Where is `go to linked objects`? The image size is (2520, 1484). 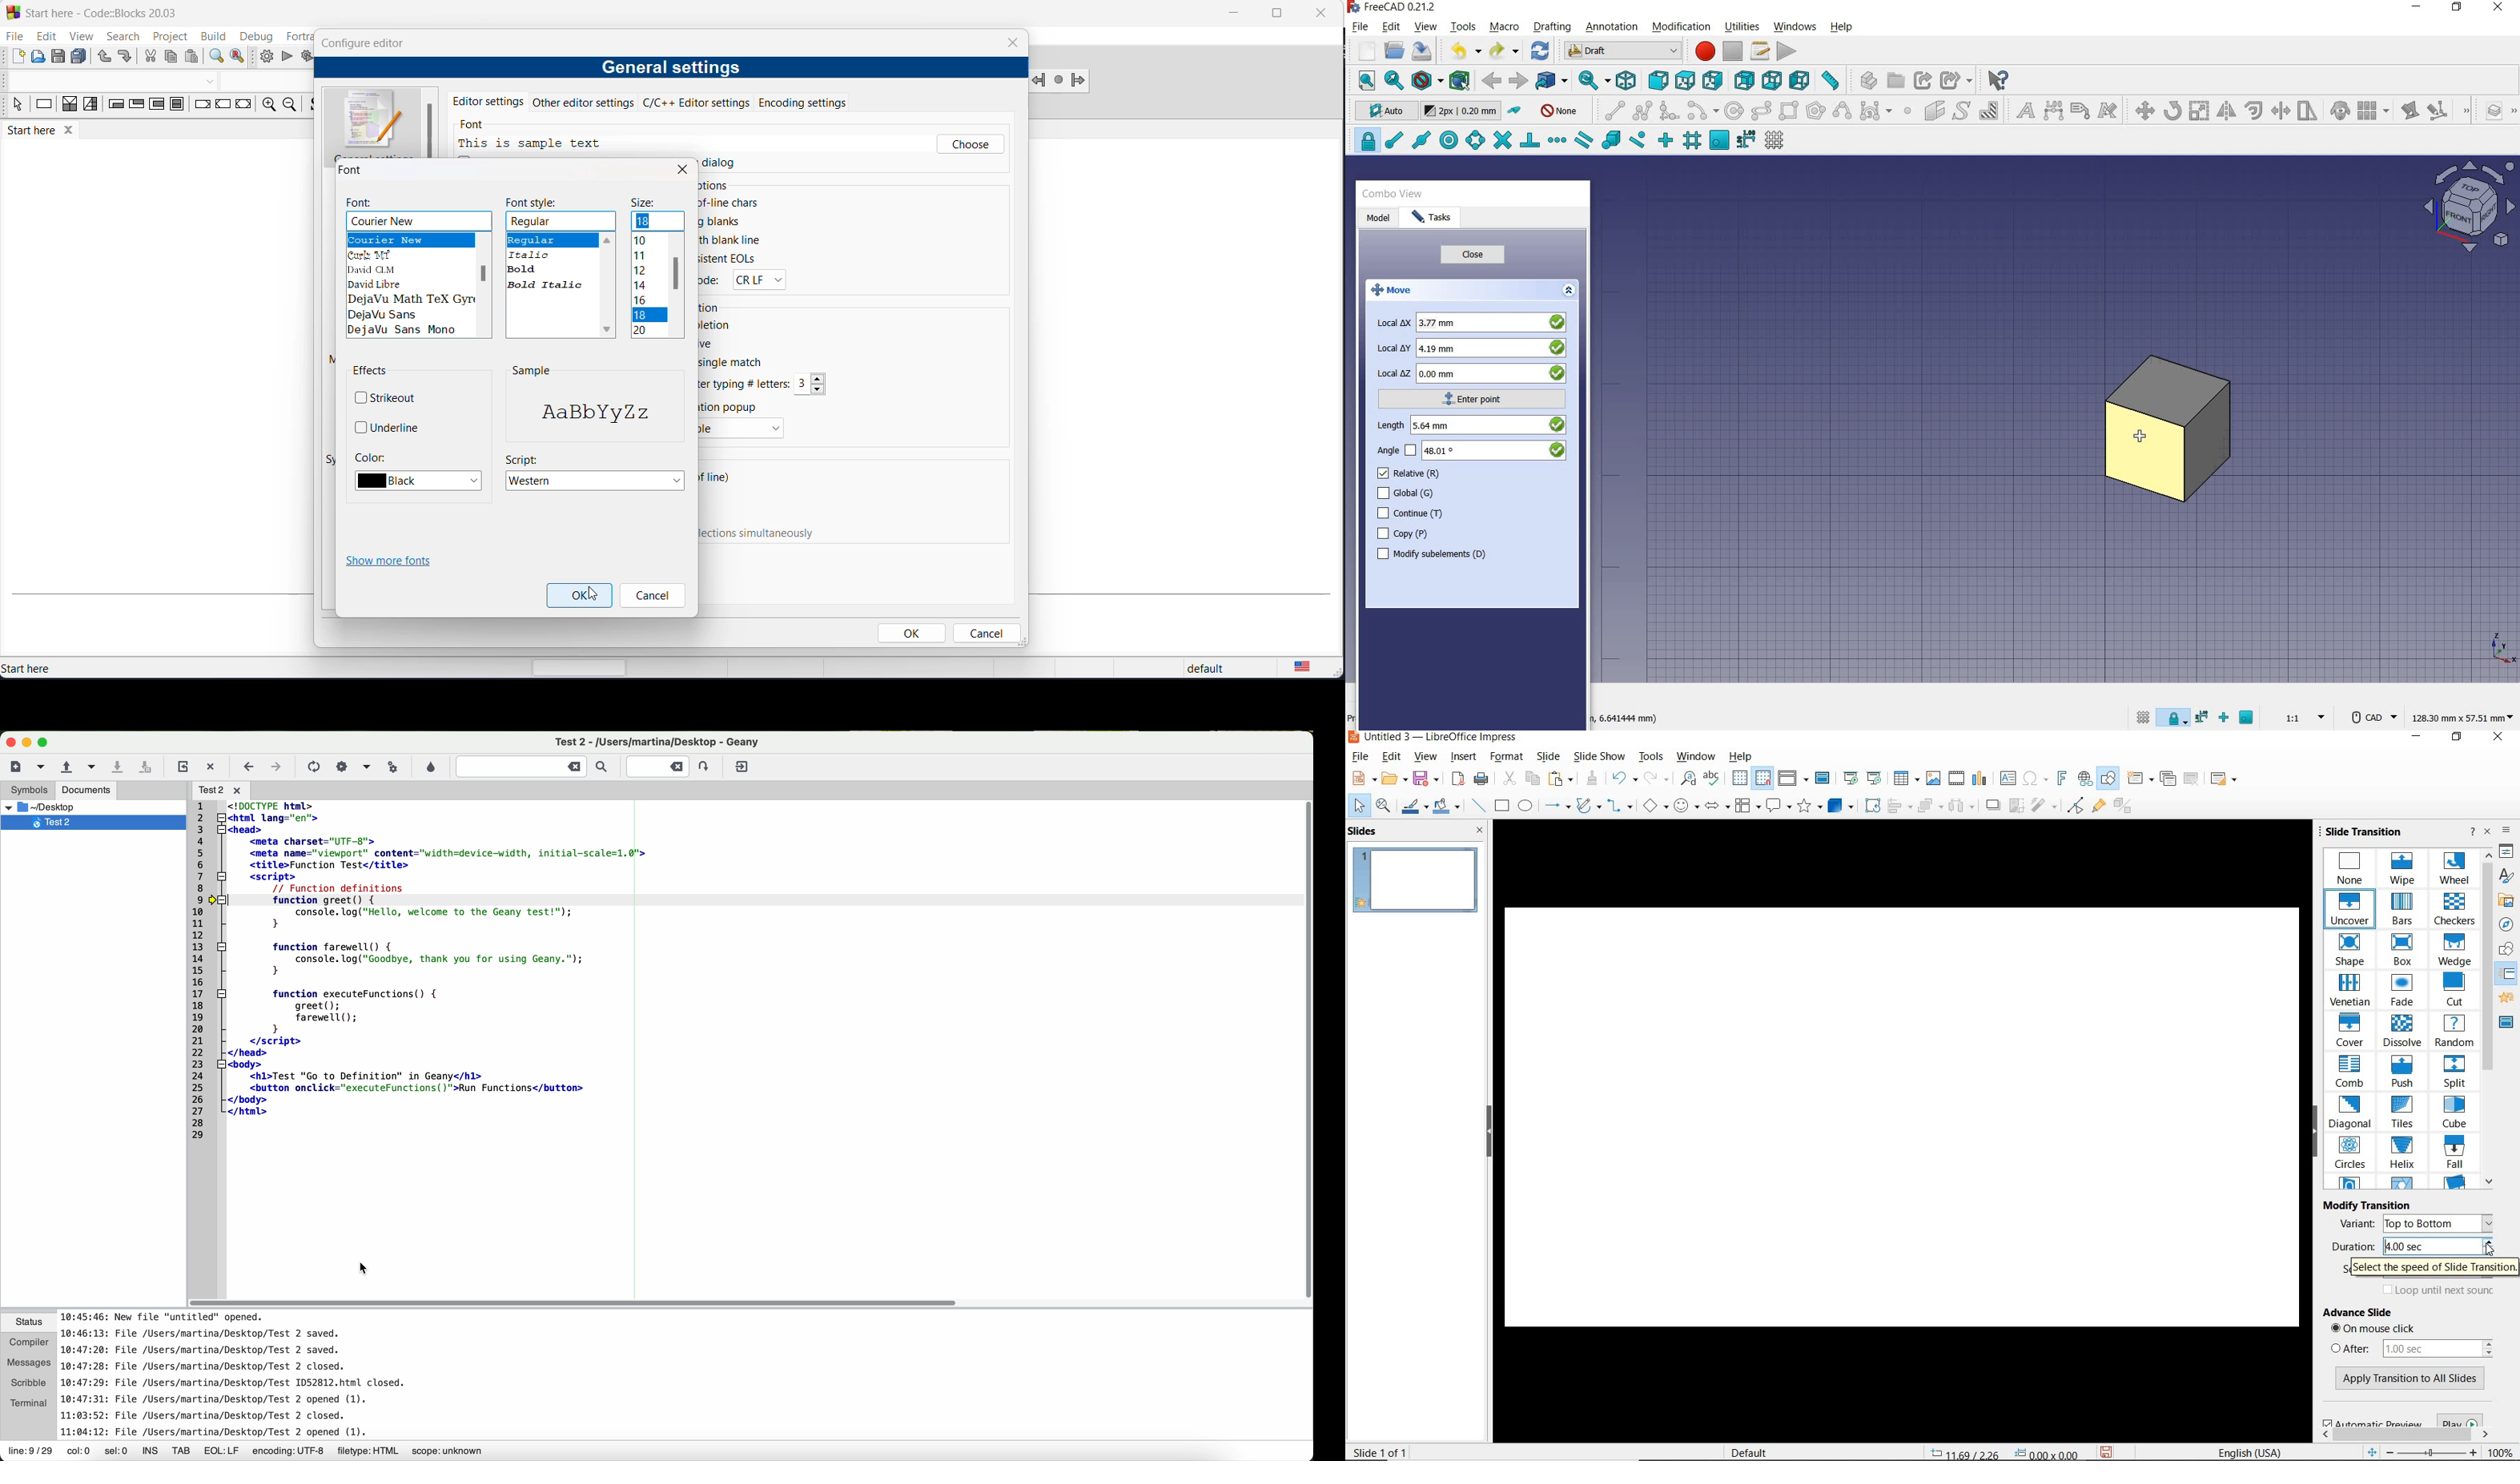
go to linked objects is located at coordinates (1551, 81).